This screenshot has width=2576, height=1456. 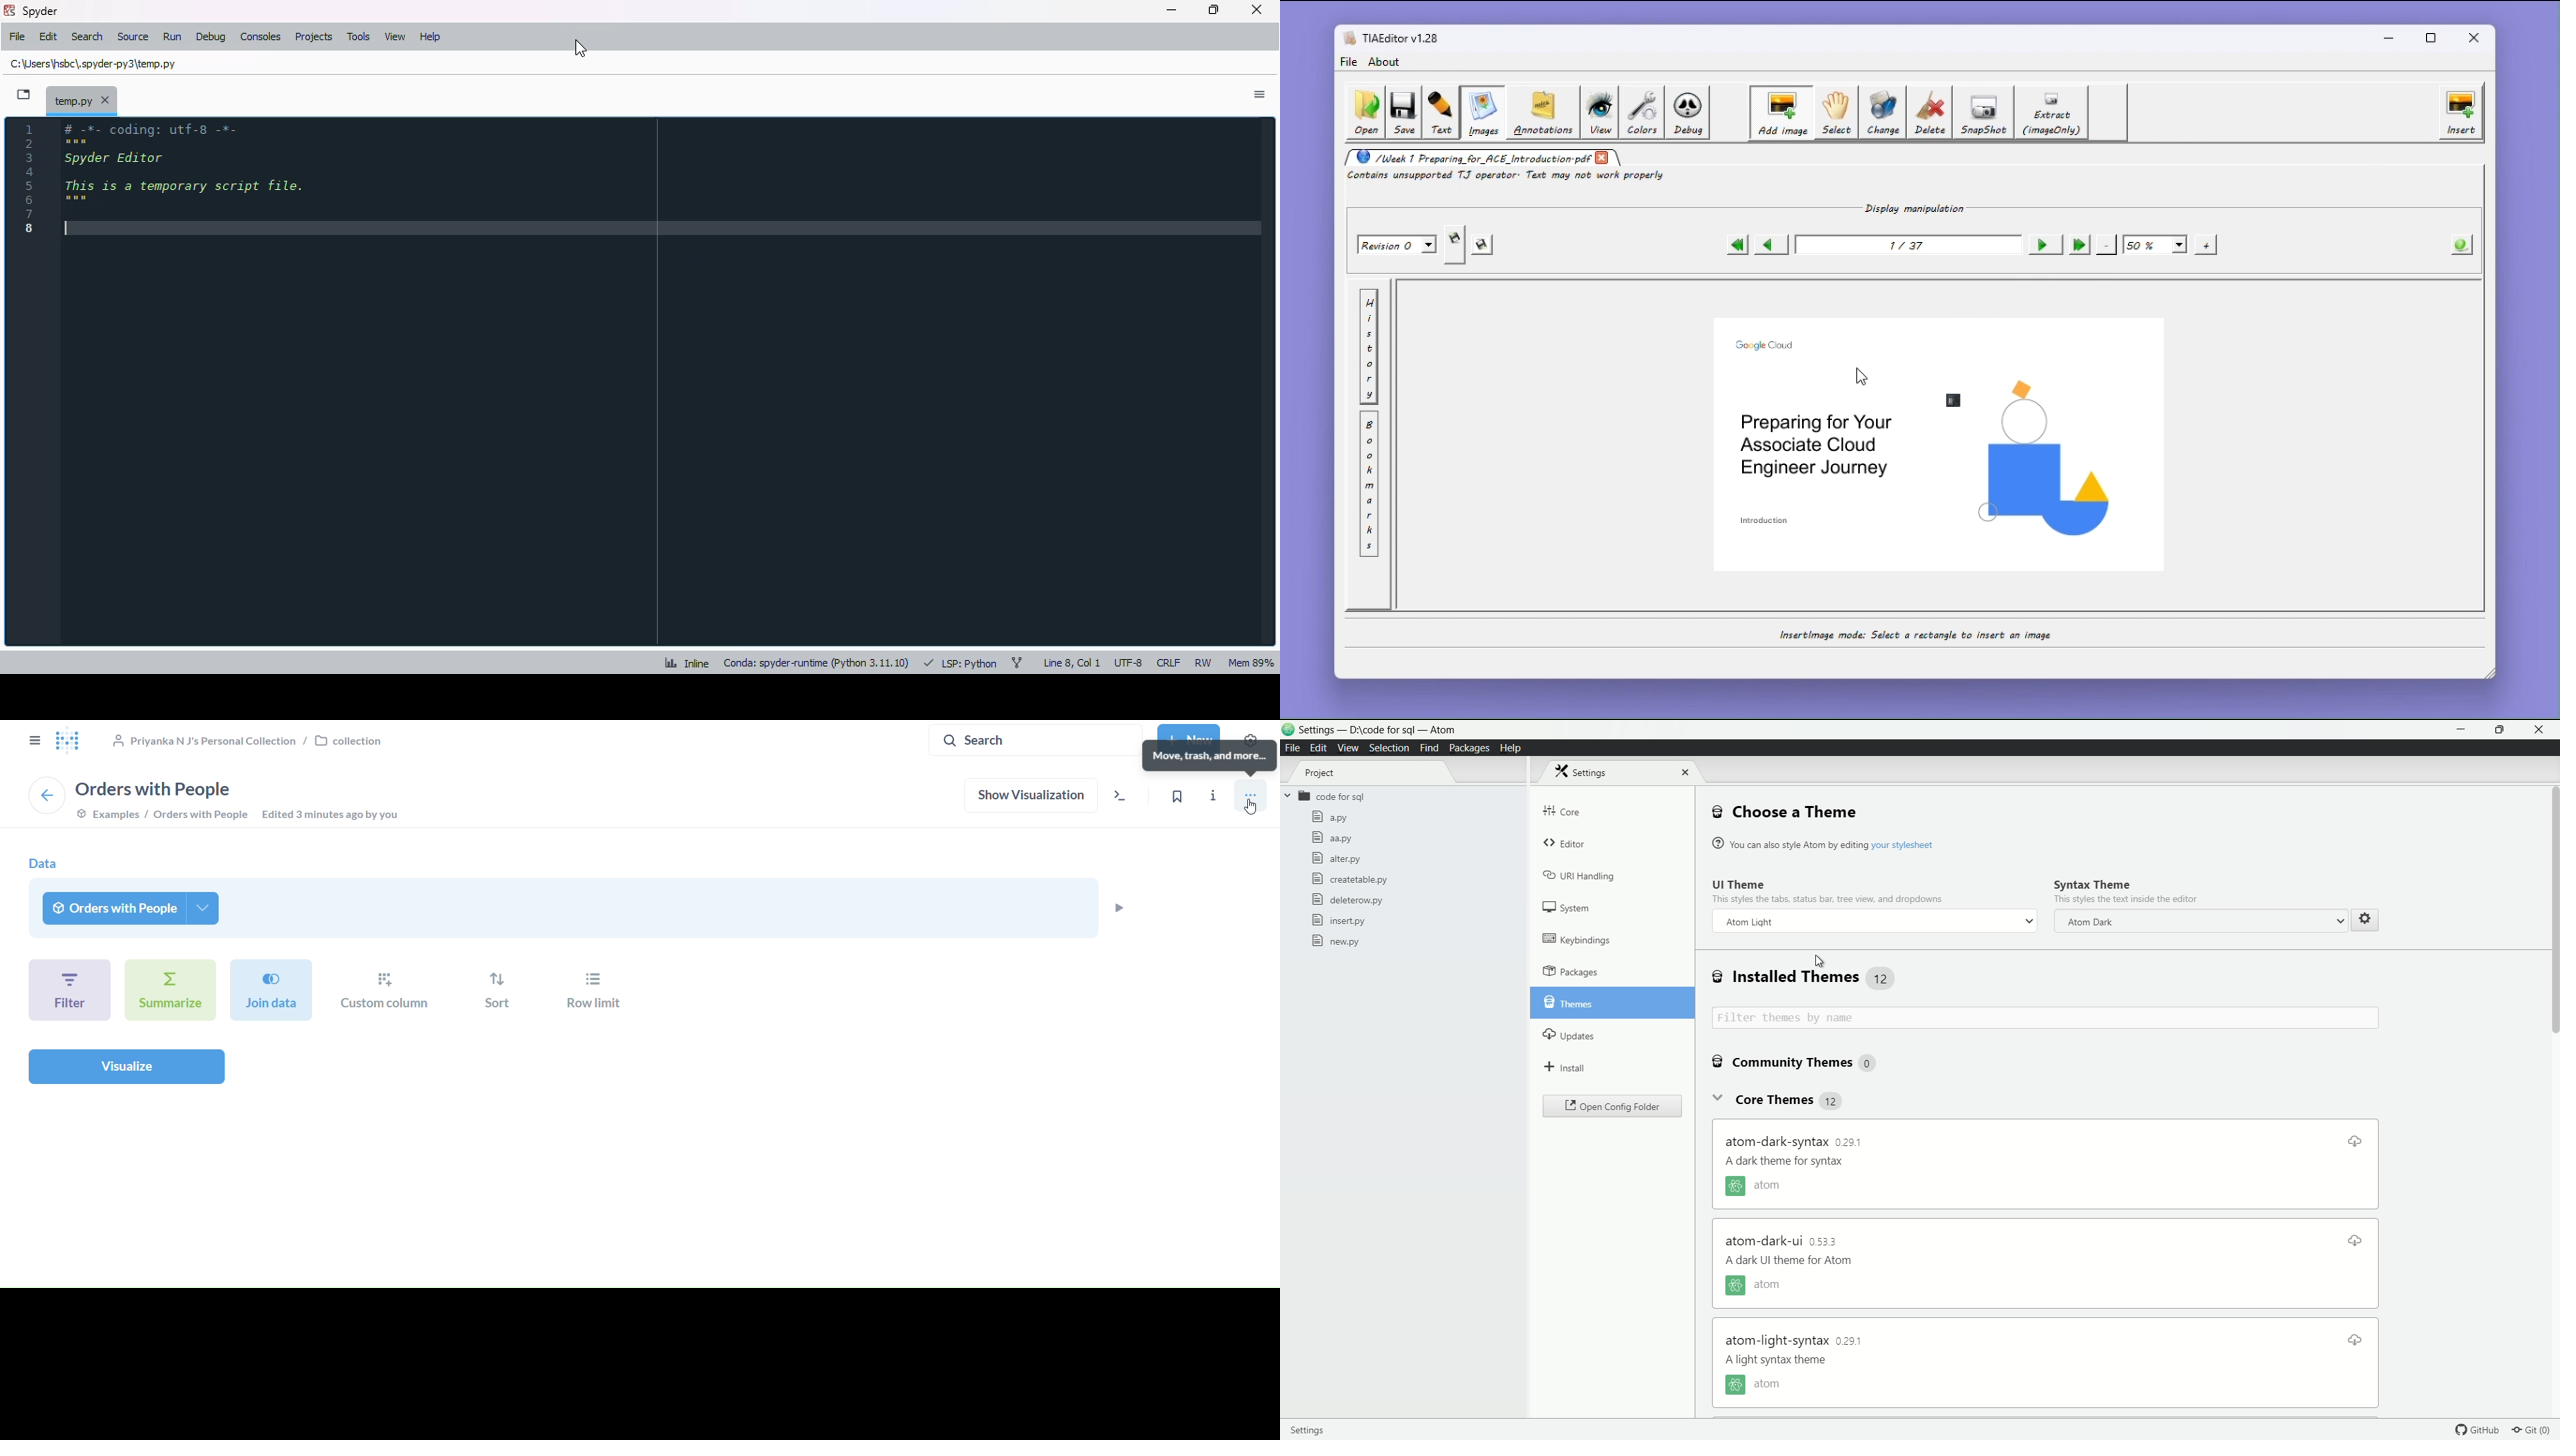 I want to click on settings, so click(x=1319, y=1428).